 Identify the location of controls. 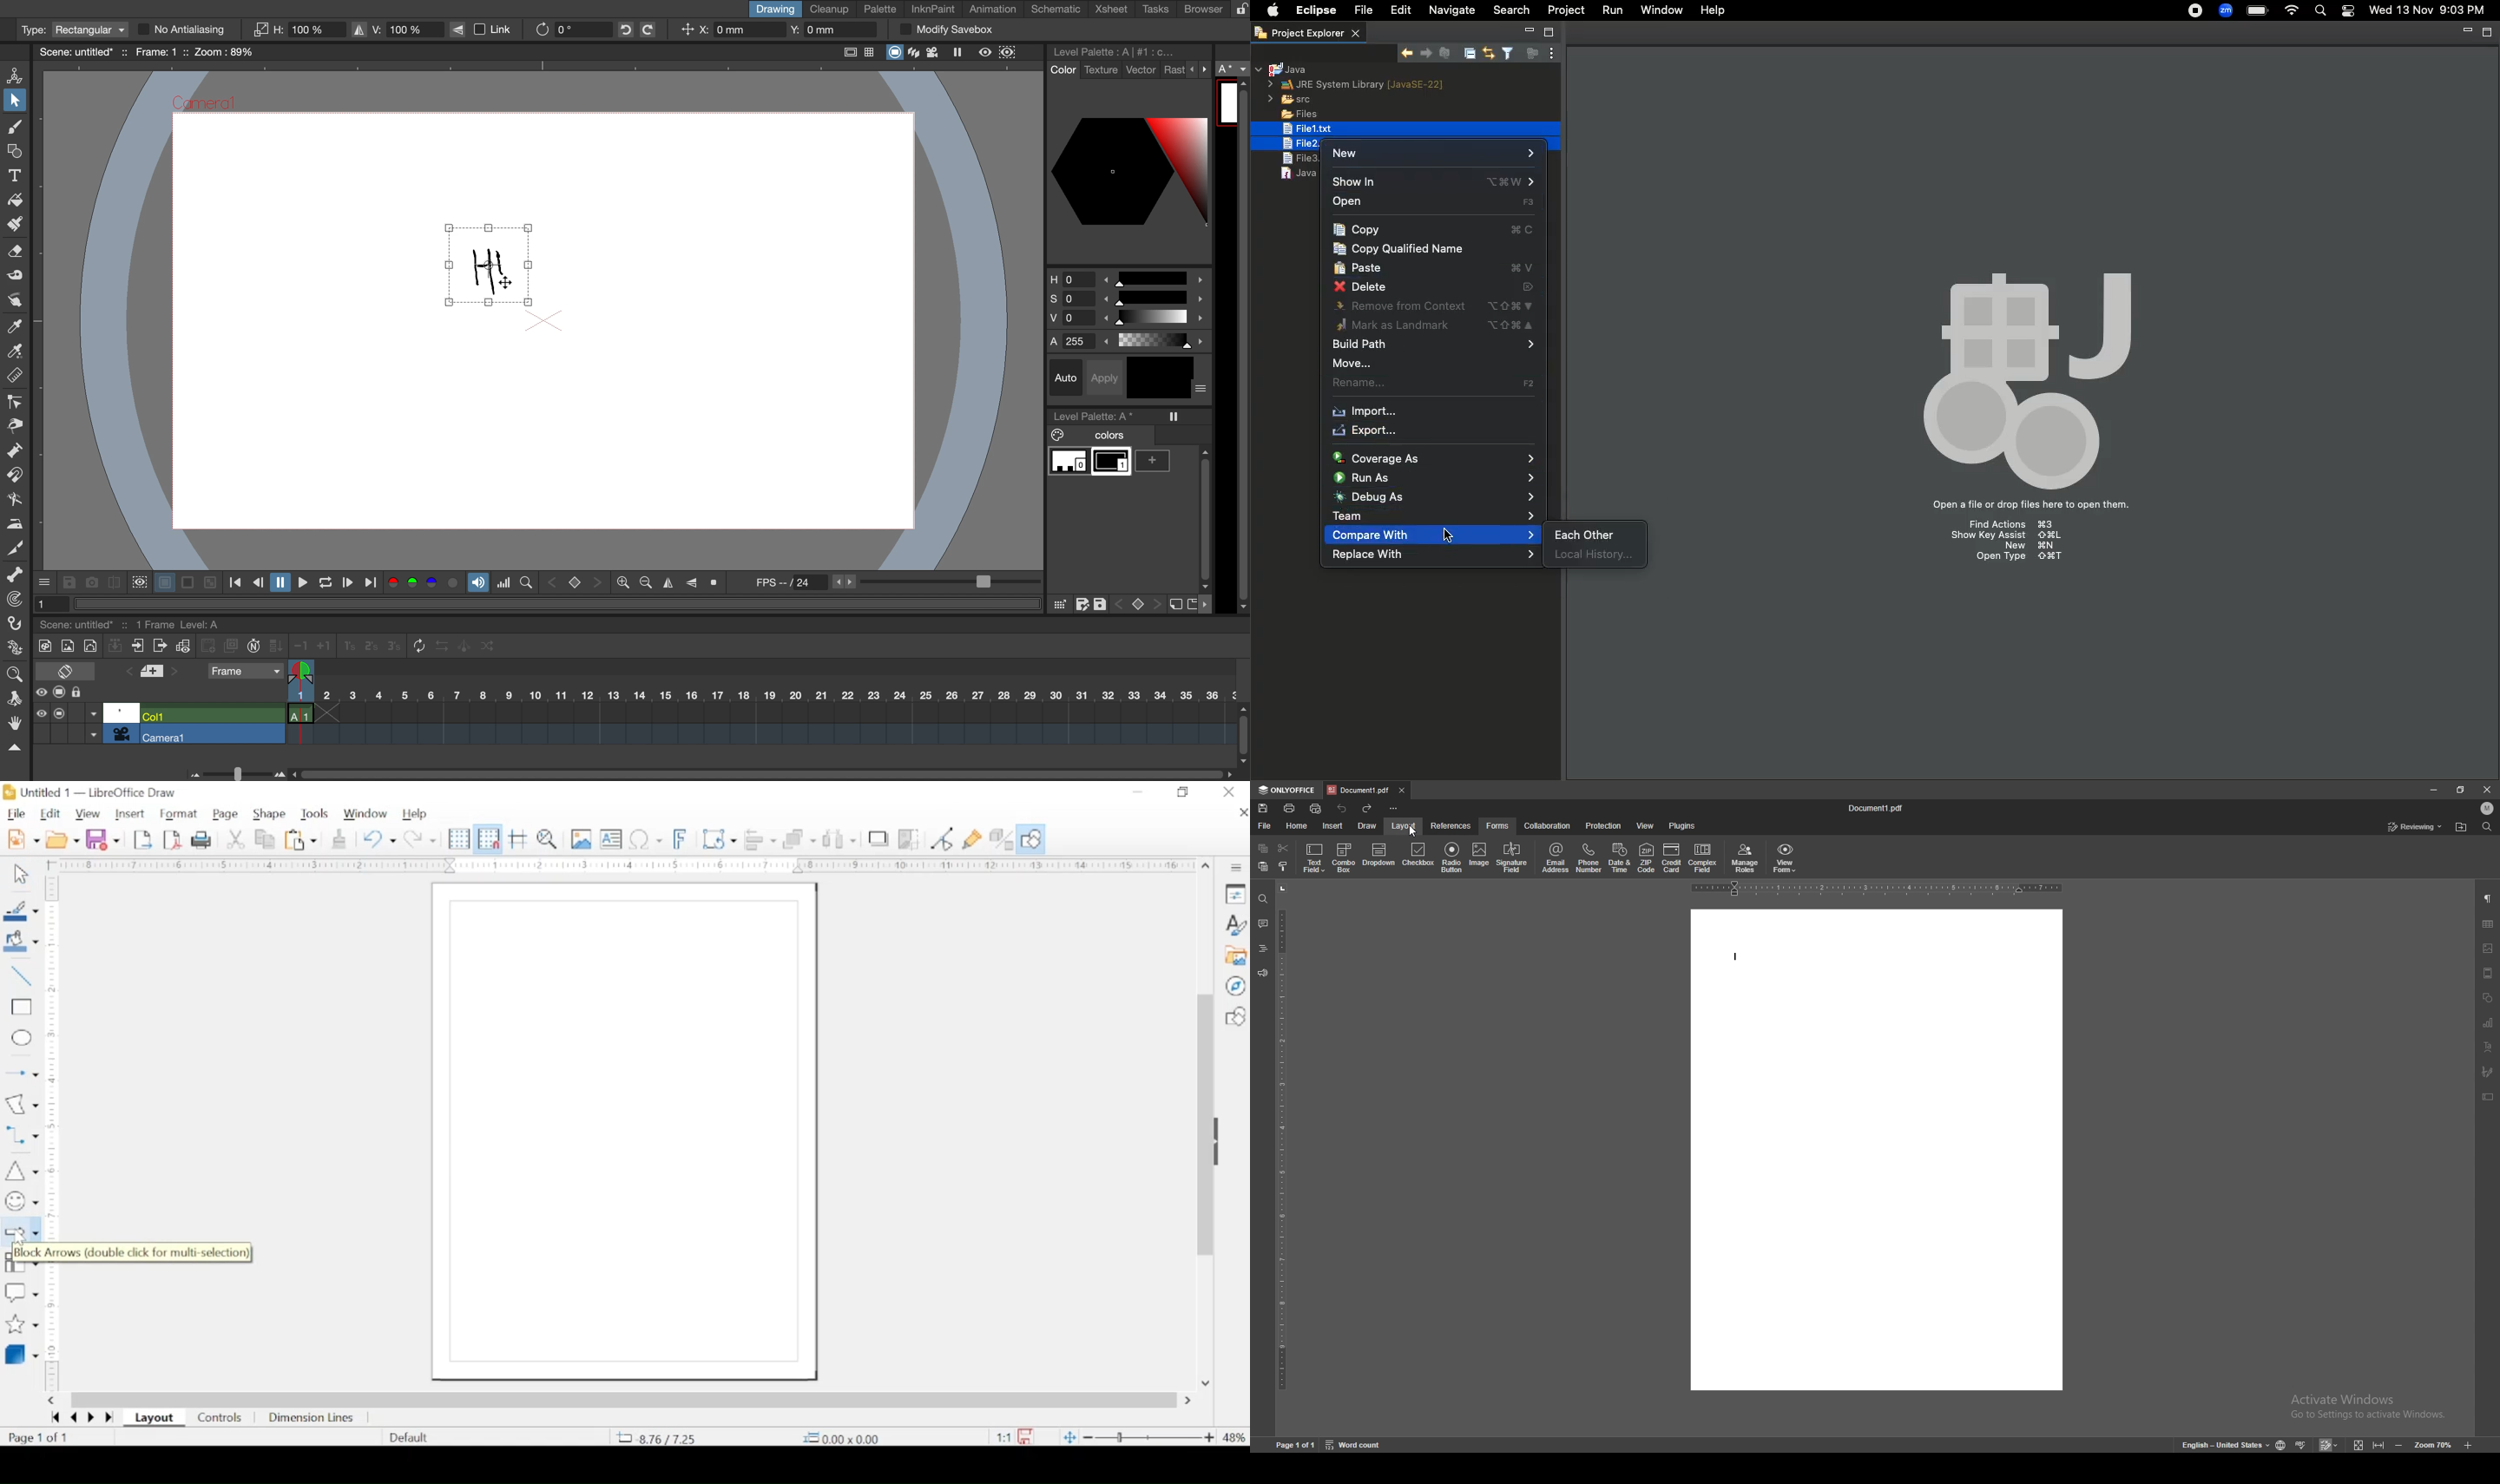
(221, 1418).